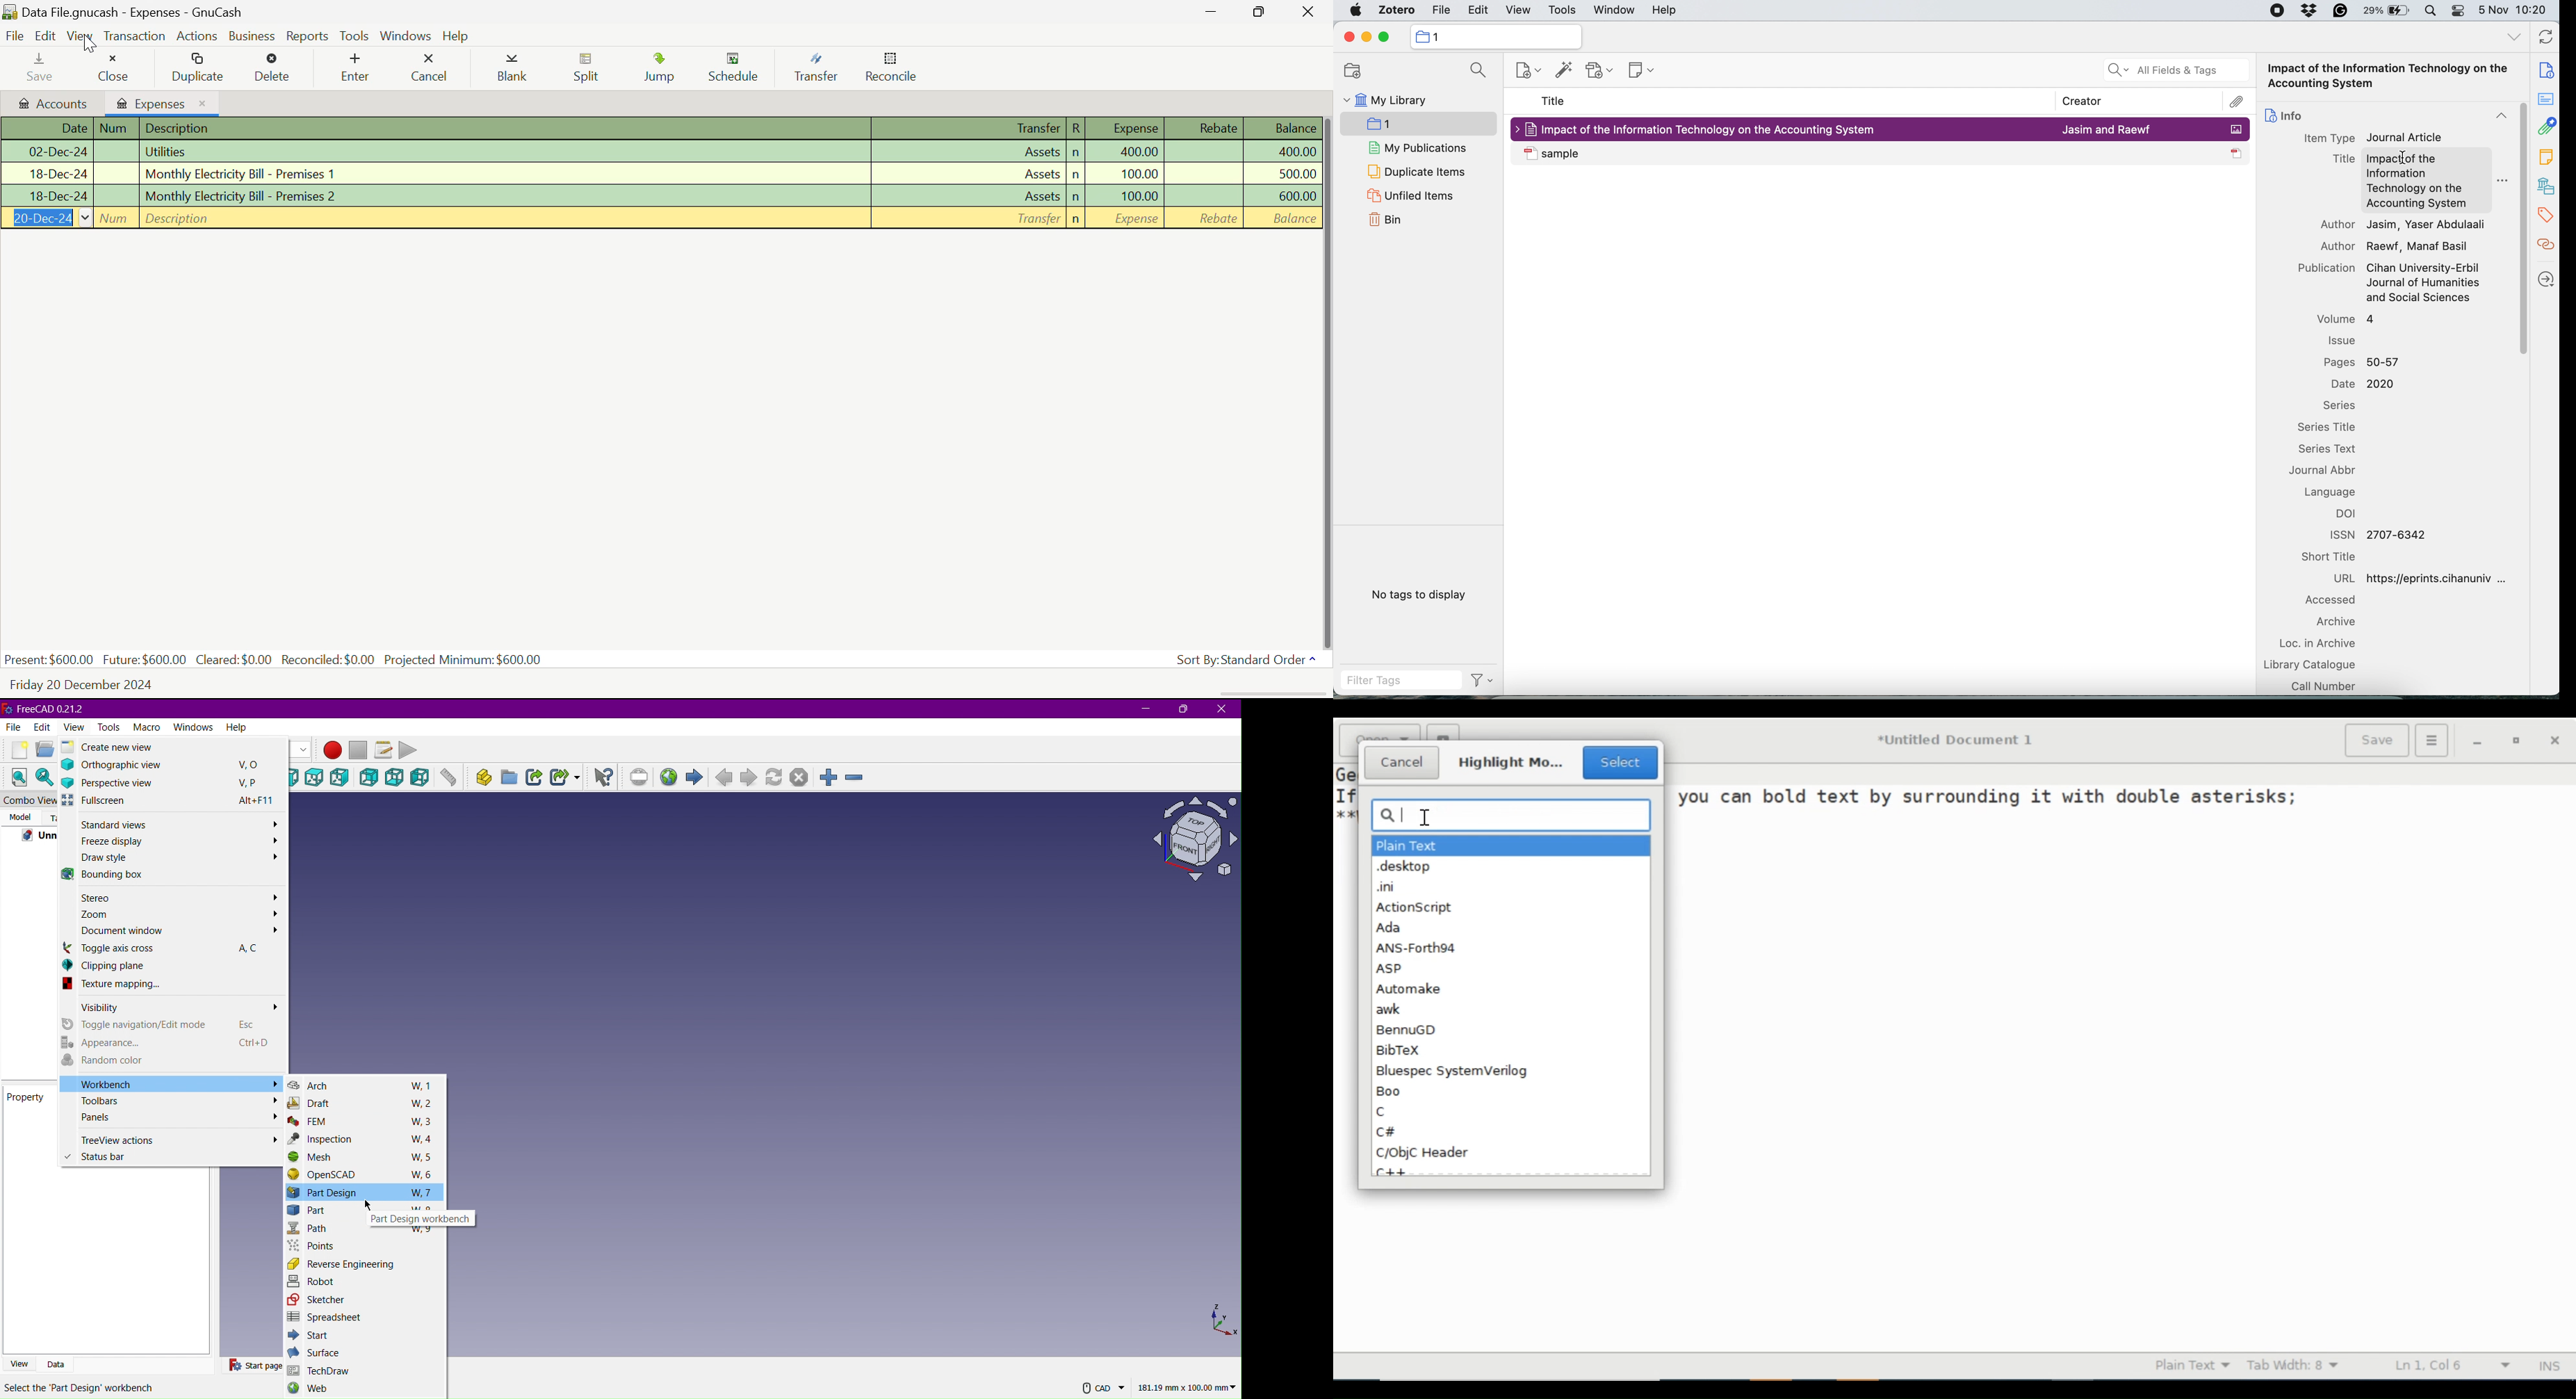 Image resolution: width=2576 pixels, height=1400 pixels. Describe the element at coordinates (385, 750) in the screenshot. I see `Macros` at that location.